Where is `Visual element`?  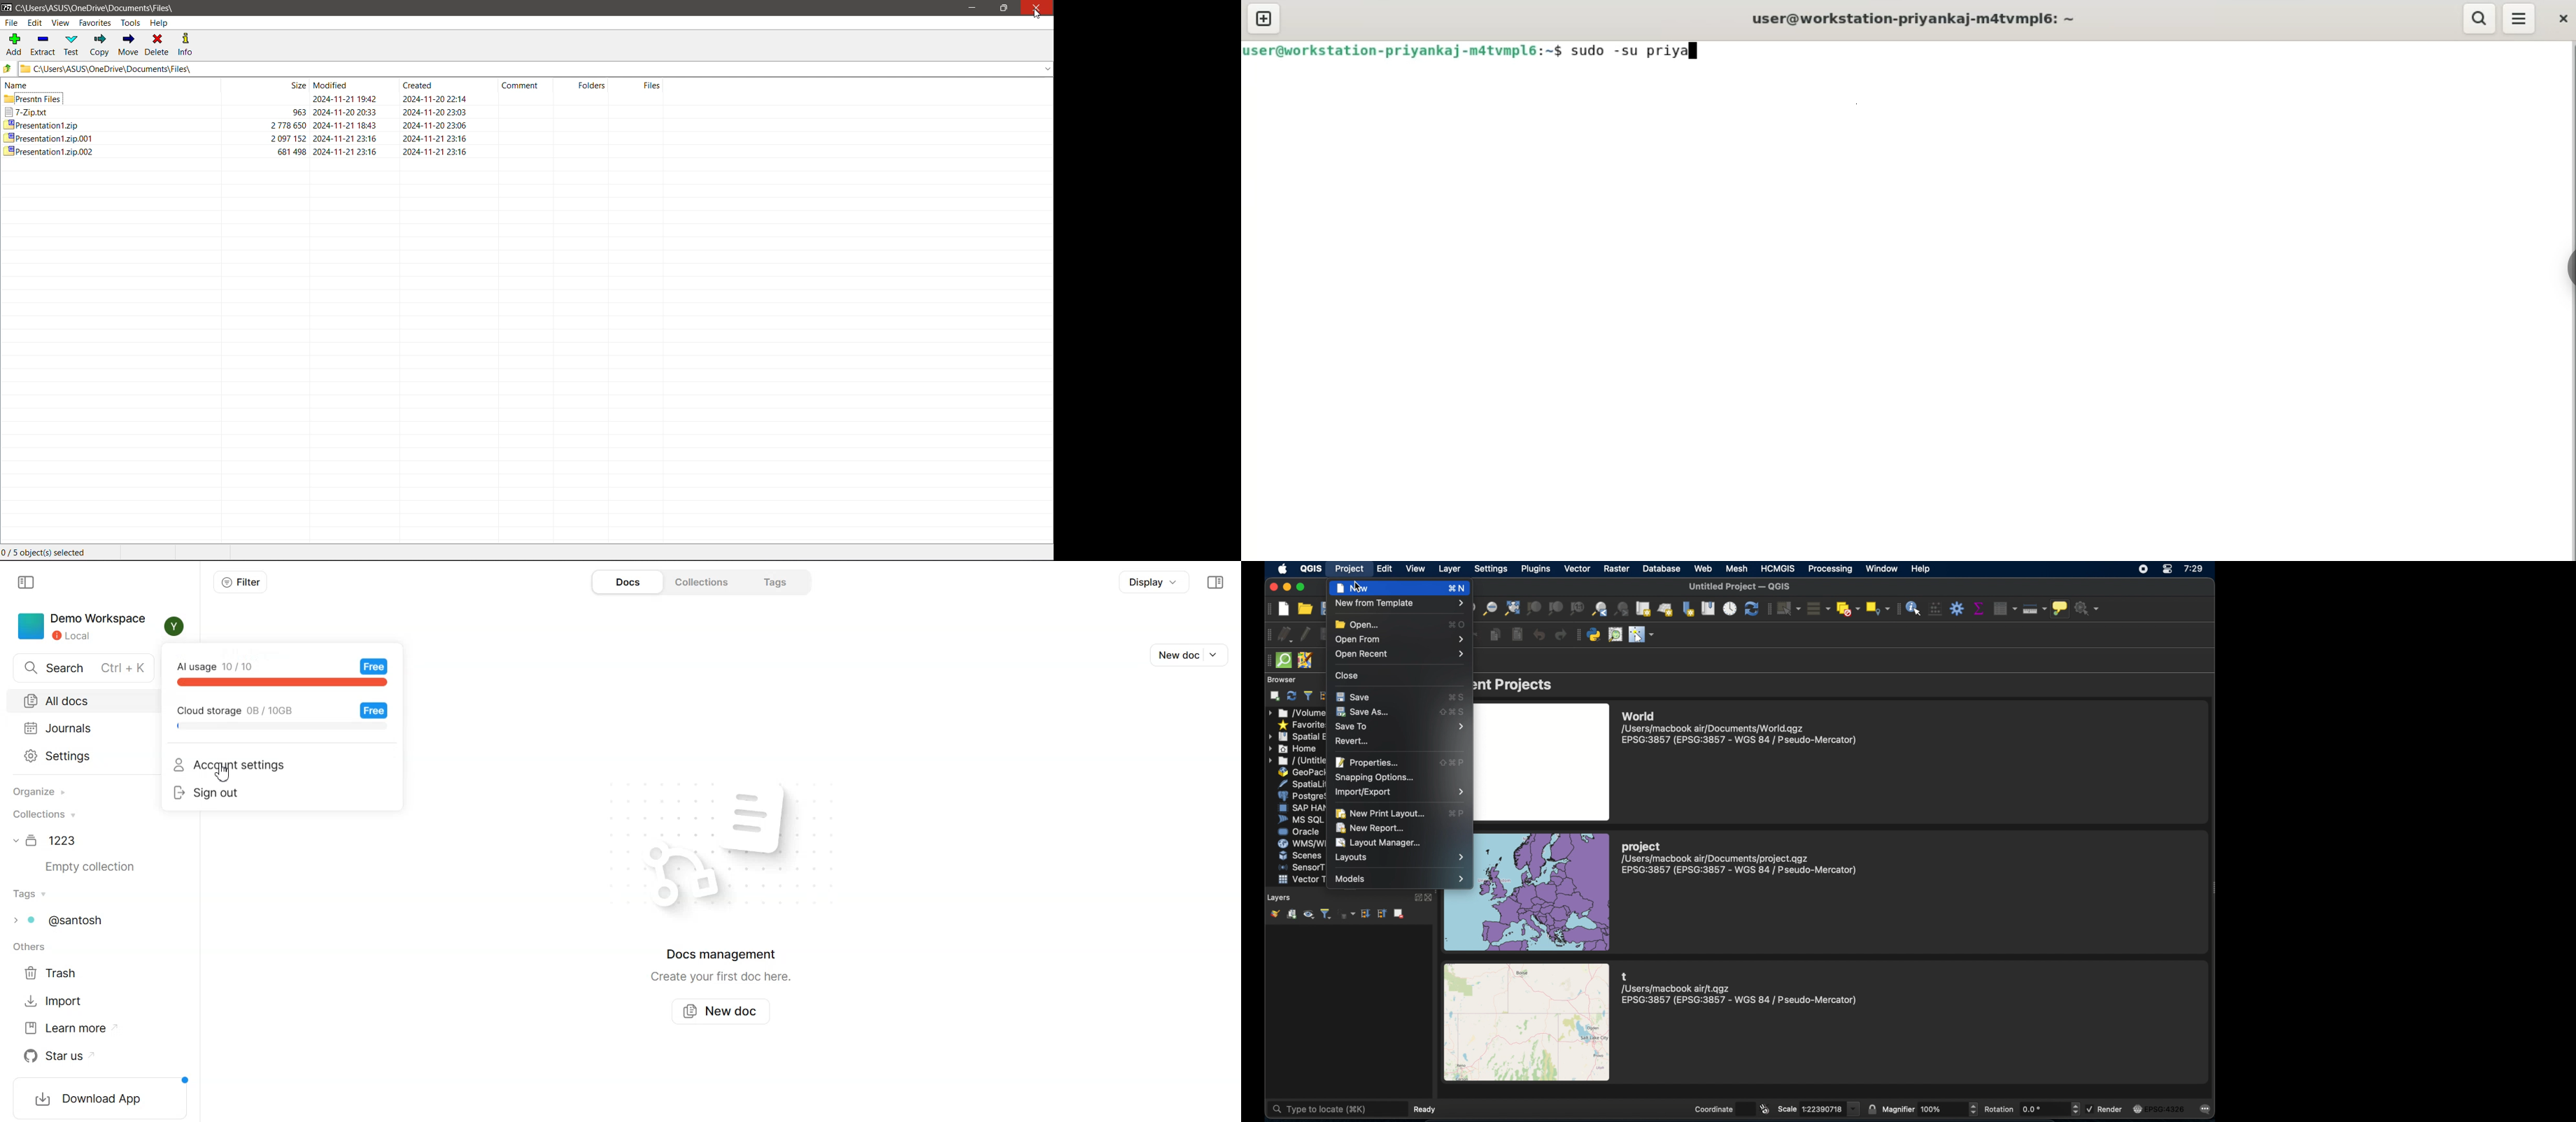 Visual element is located at coordinates (774, 818).